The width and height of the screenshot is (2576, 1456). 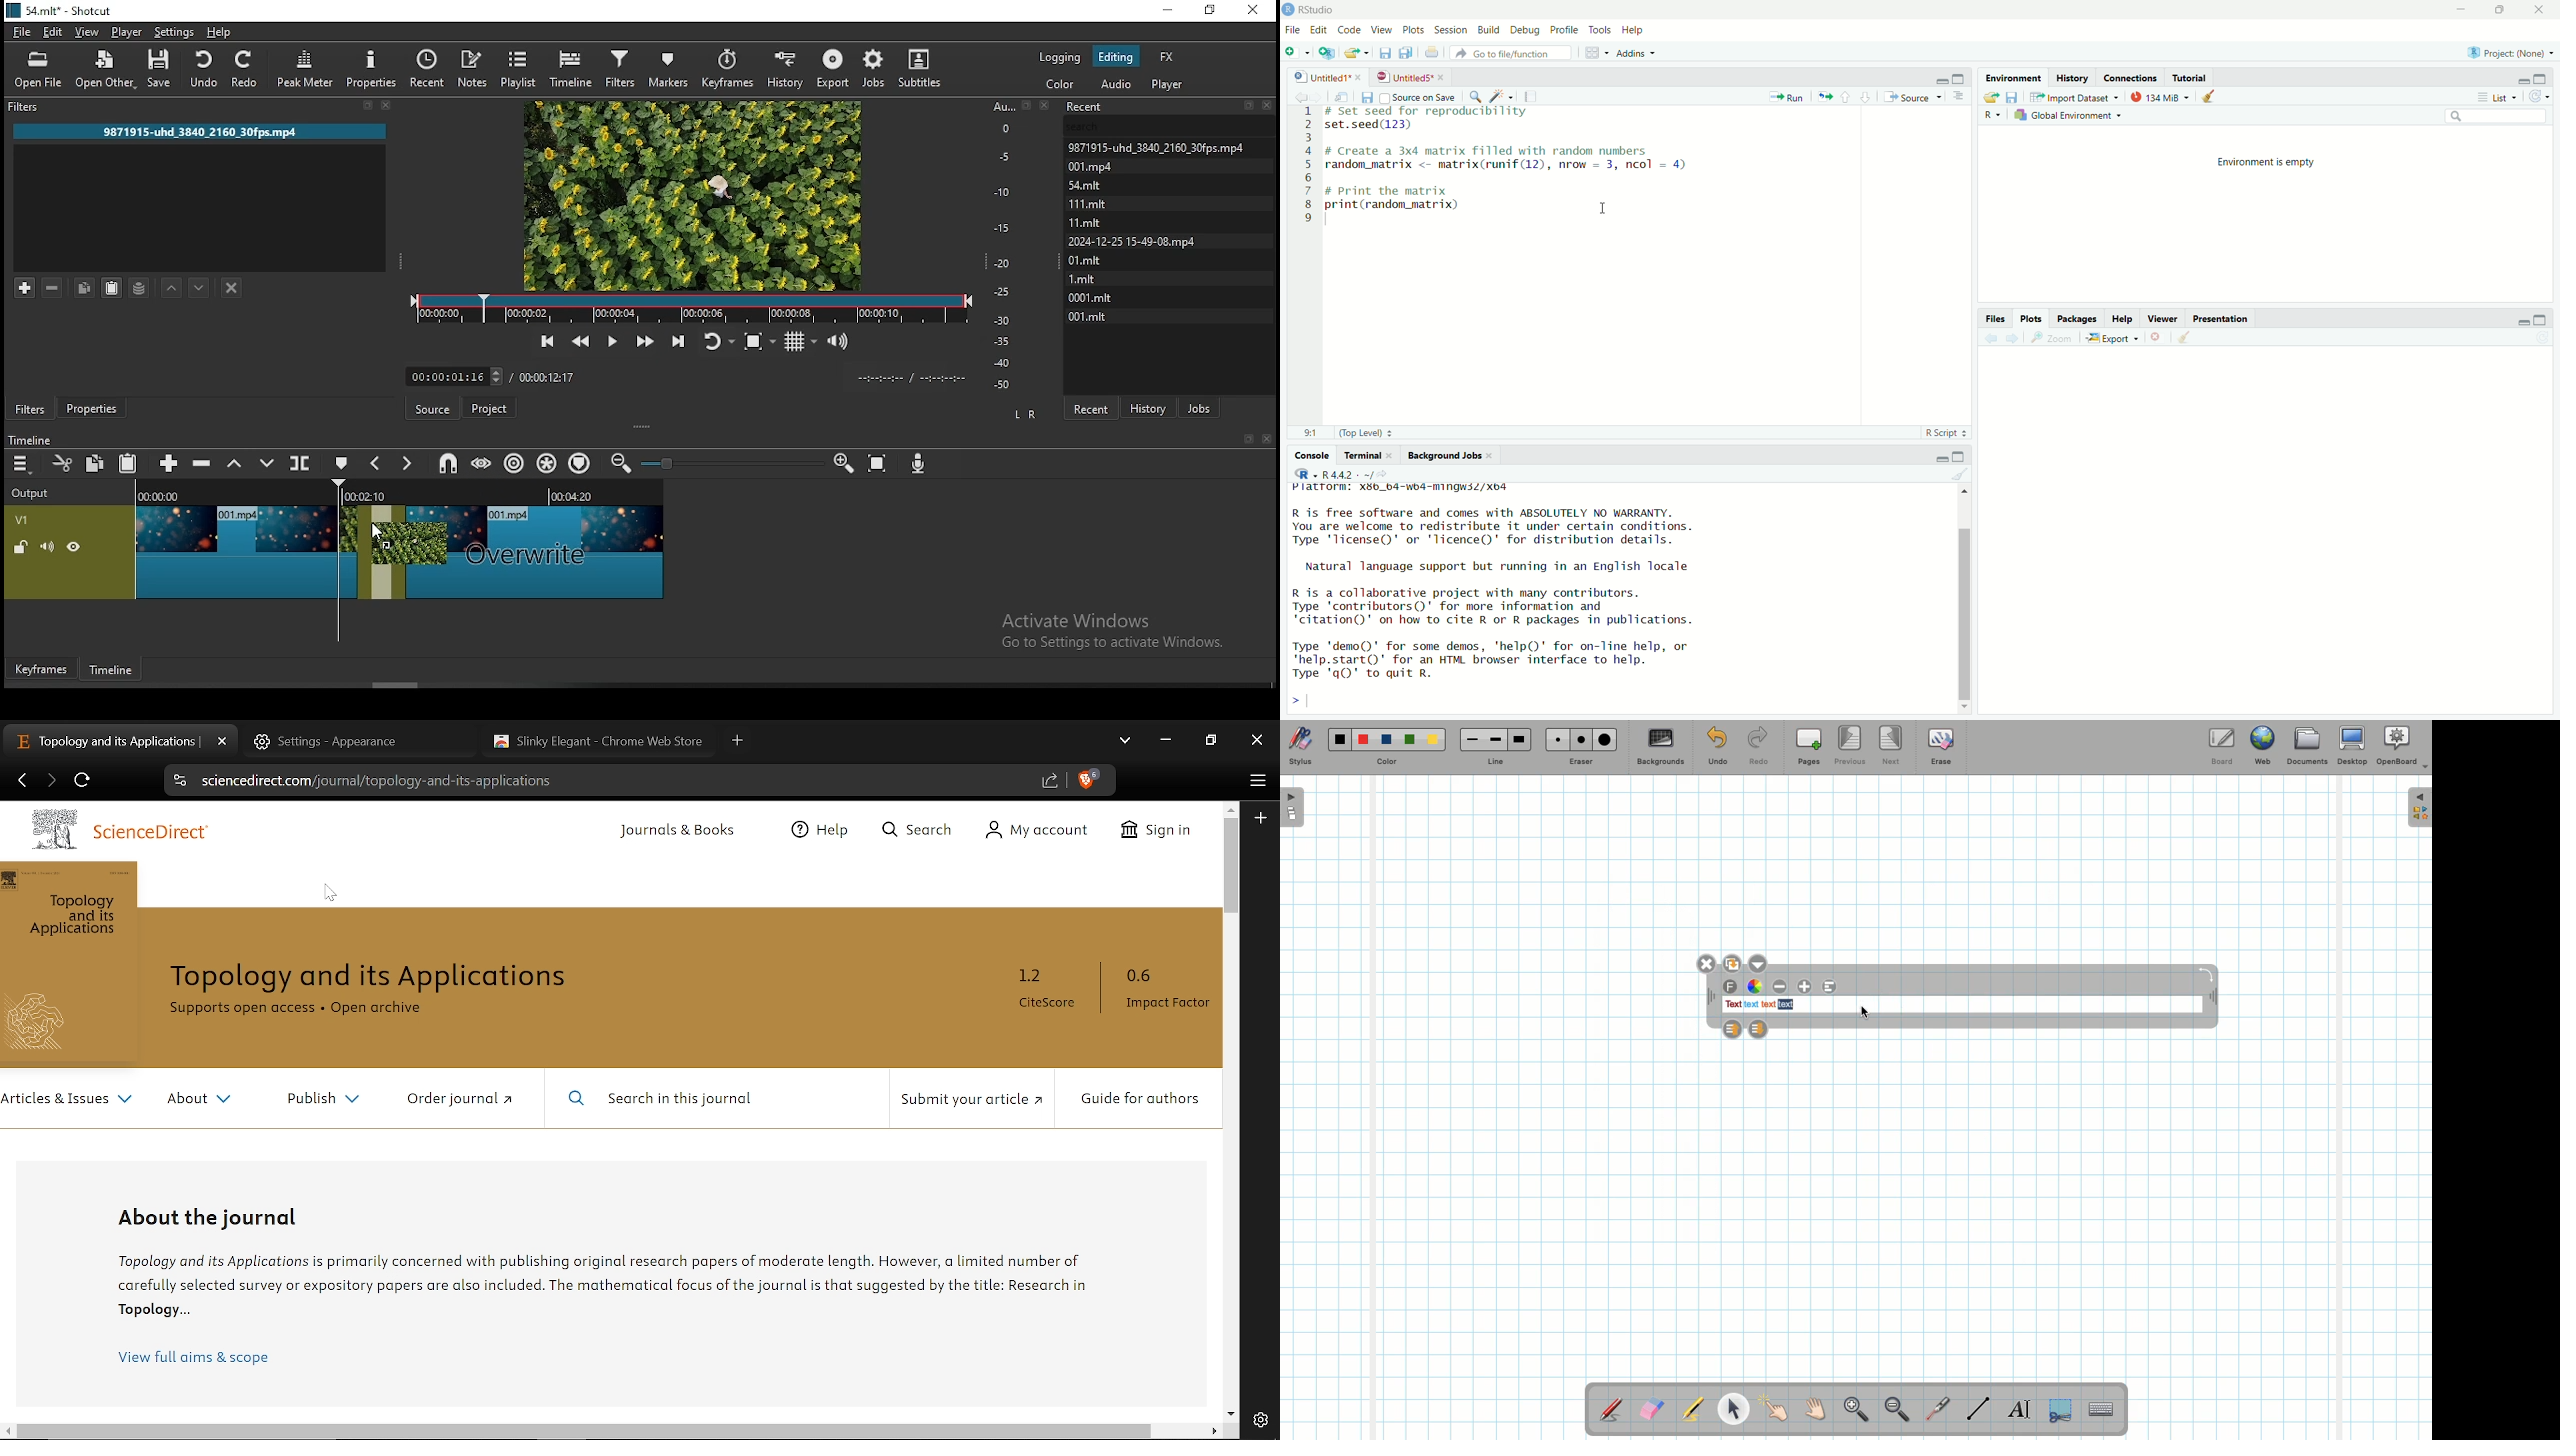 I want to click on export, so click(x=1355, y=52).